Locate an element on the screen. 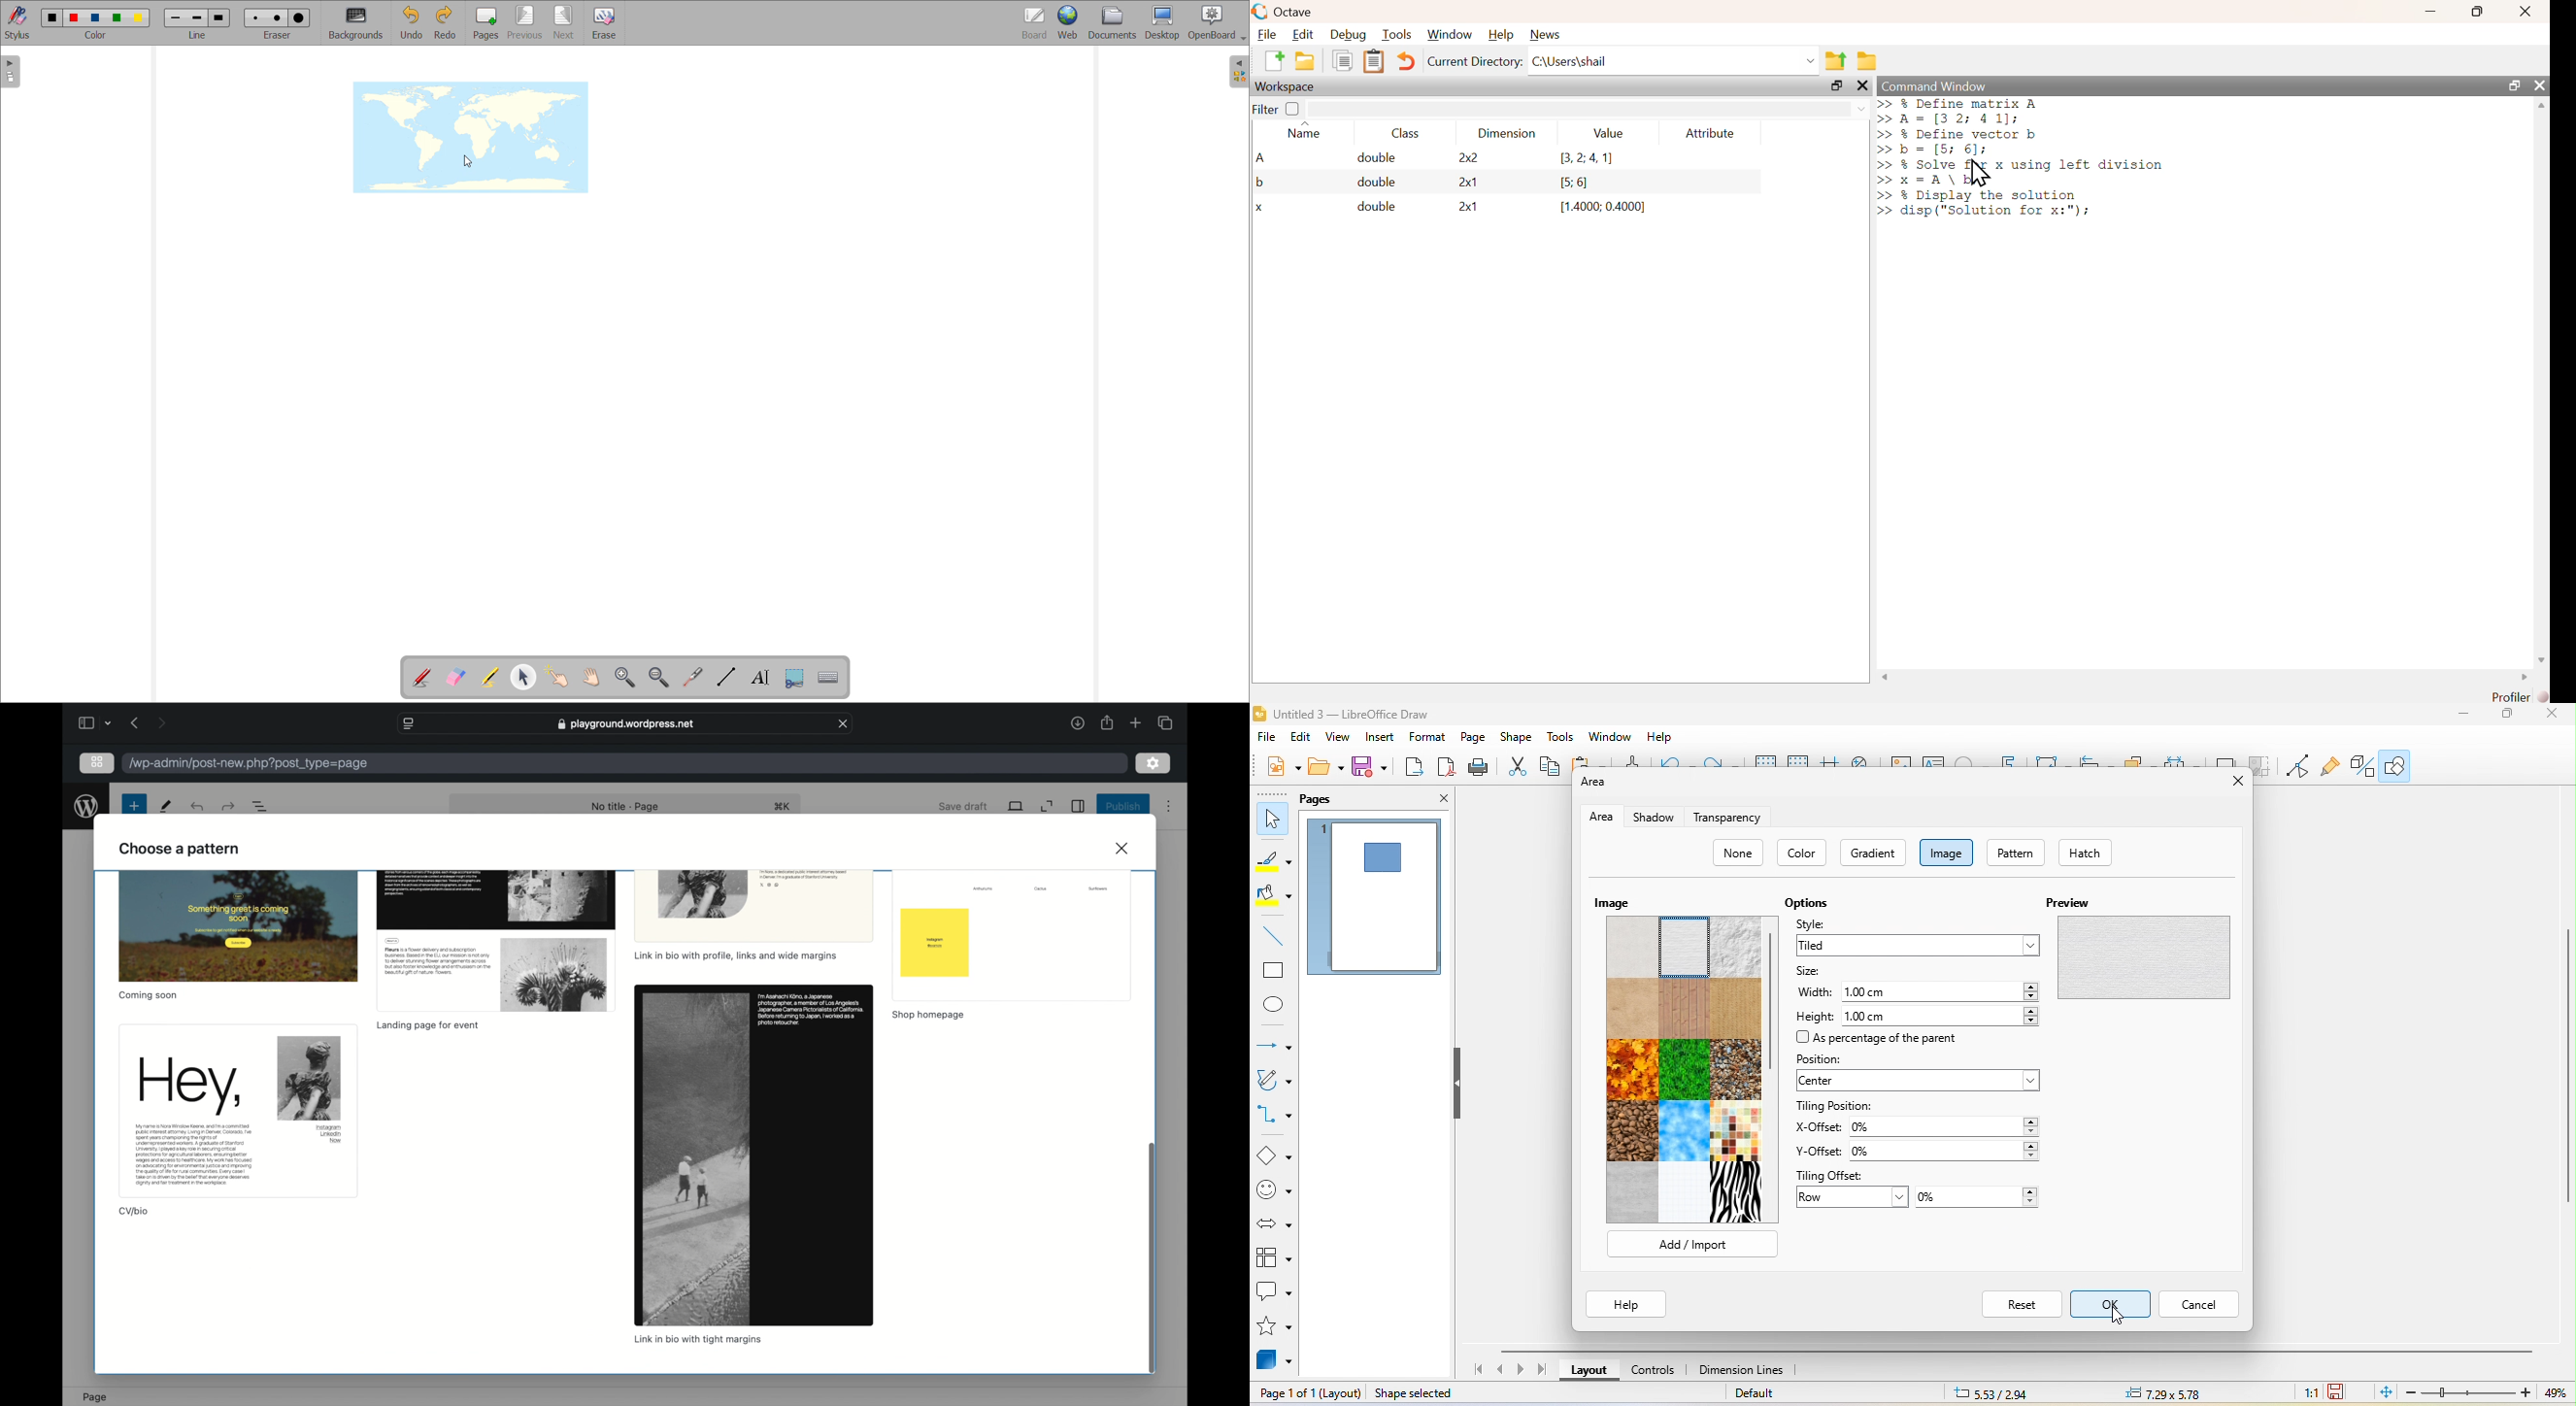 This screenshot has height=1428, width=2576. default is located at coordinates (1783, 1393).